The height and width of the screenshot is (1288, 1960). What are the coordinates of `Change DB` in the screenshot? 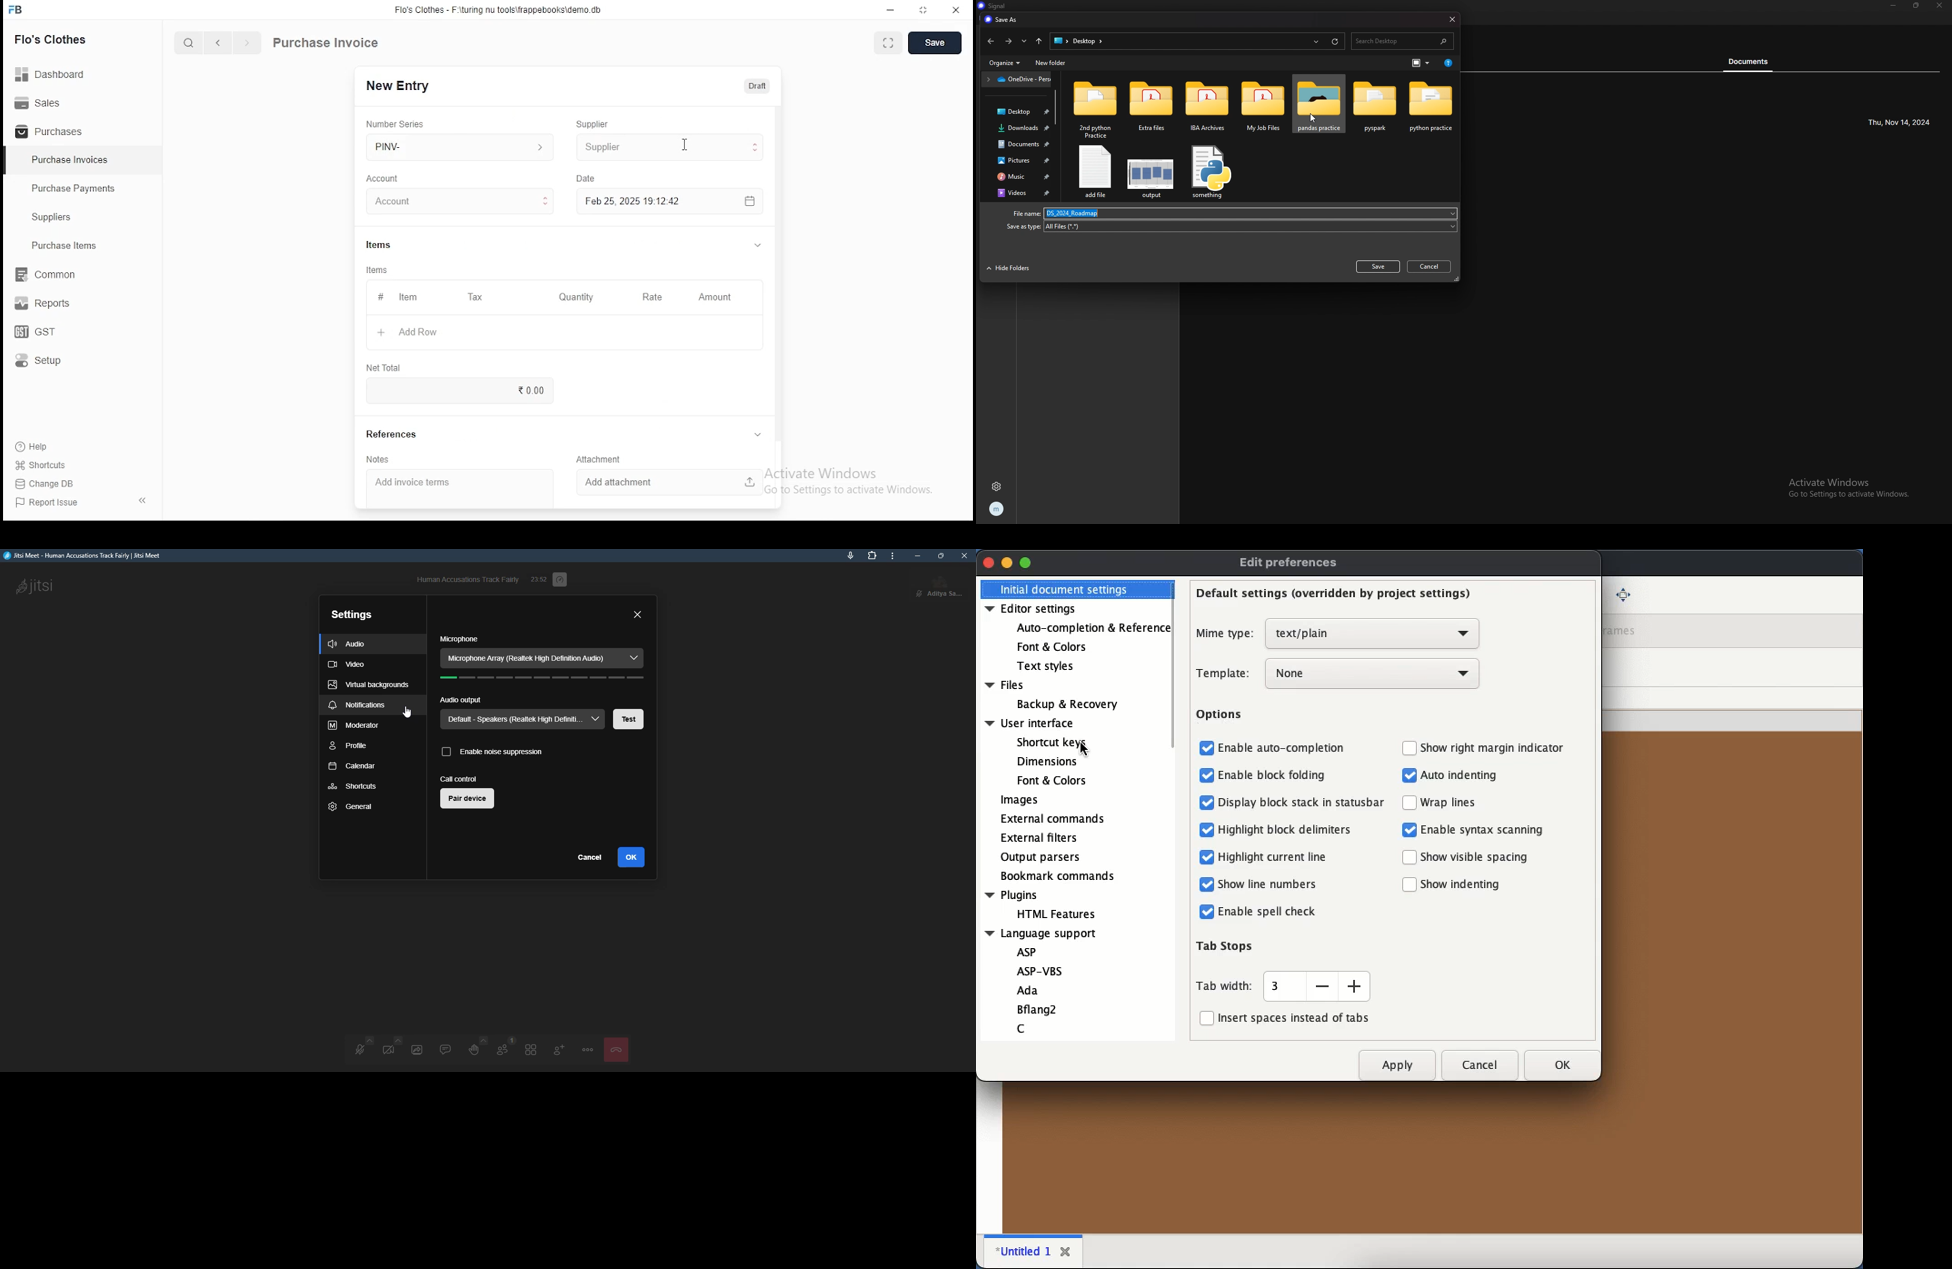 It's located at (50, 484).